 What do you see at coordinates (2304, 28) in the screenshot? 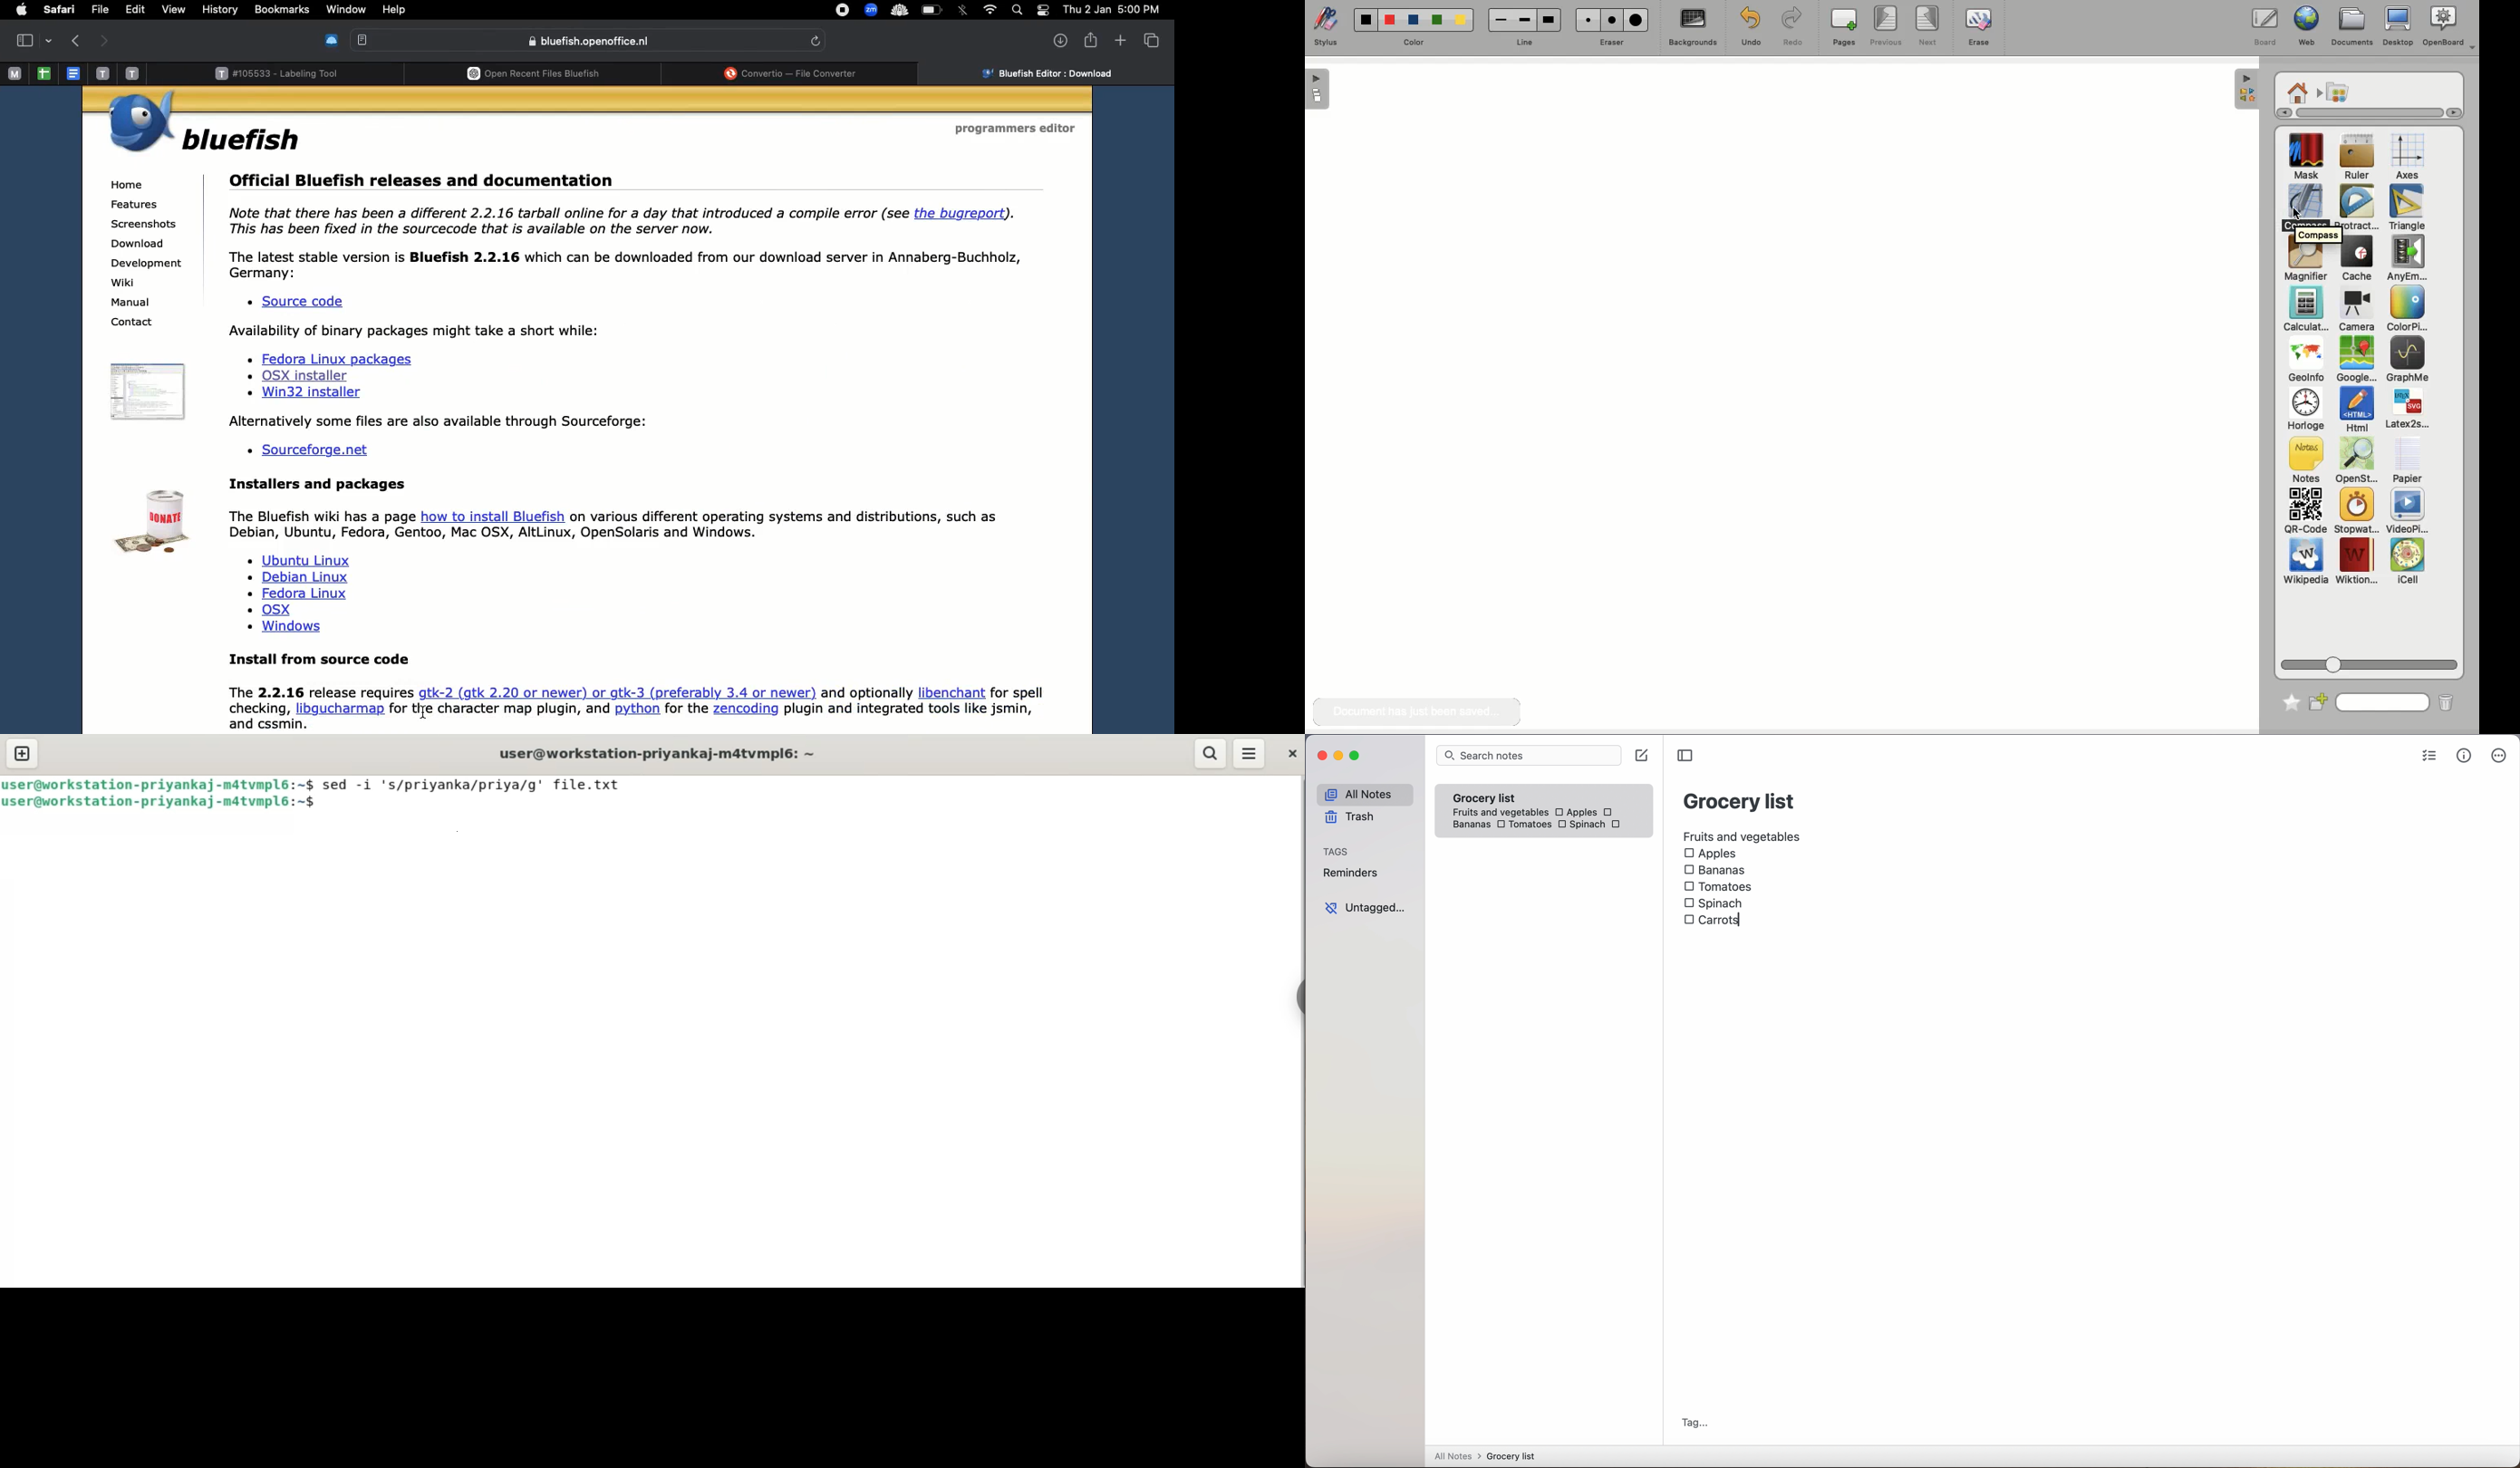
I see `Web` at bounding box center [2304, 28].